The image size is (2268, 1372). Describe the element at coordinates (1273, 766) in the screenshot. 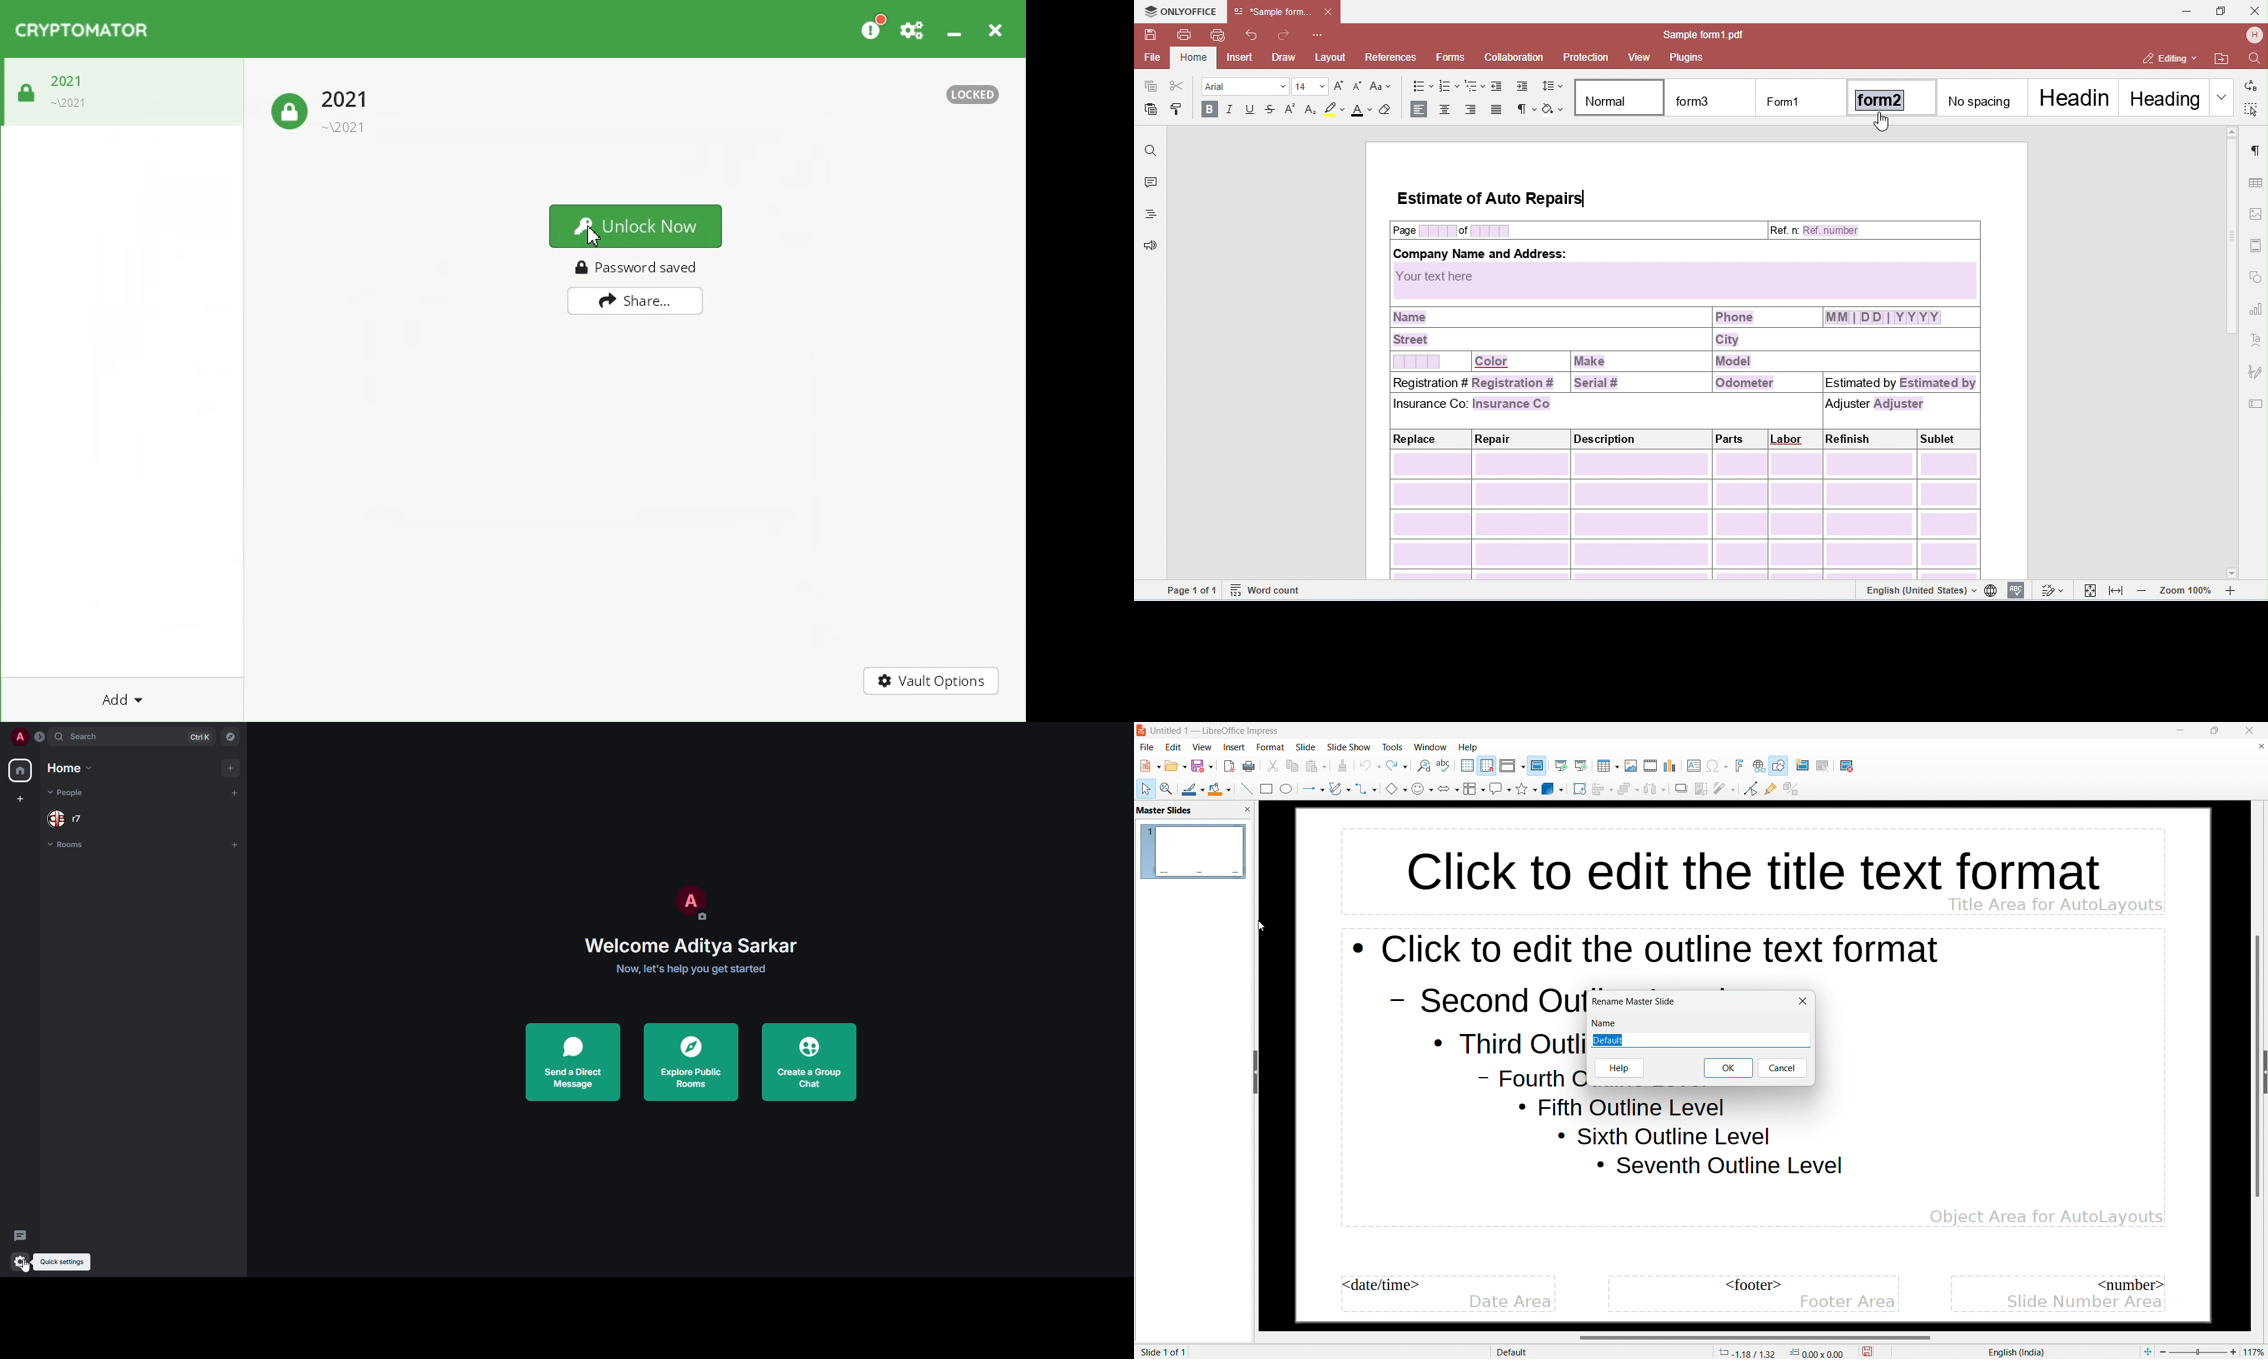

I see `cut` at that location.